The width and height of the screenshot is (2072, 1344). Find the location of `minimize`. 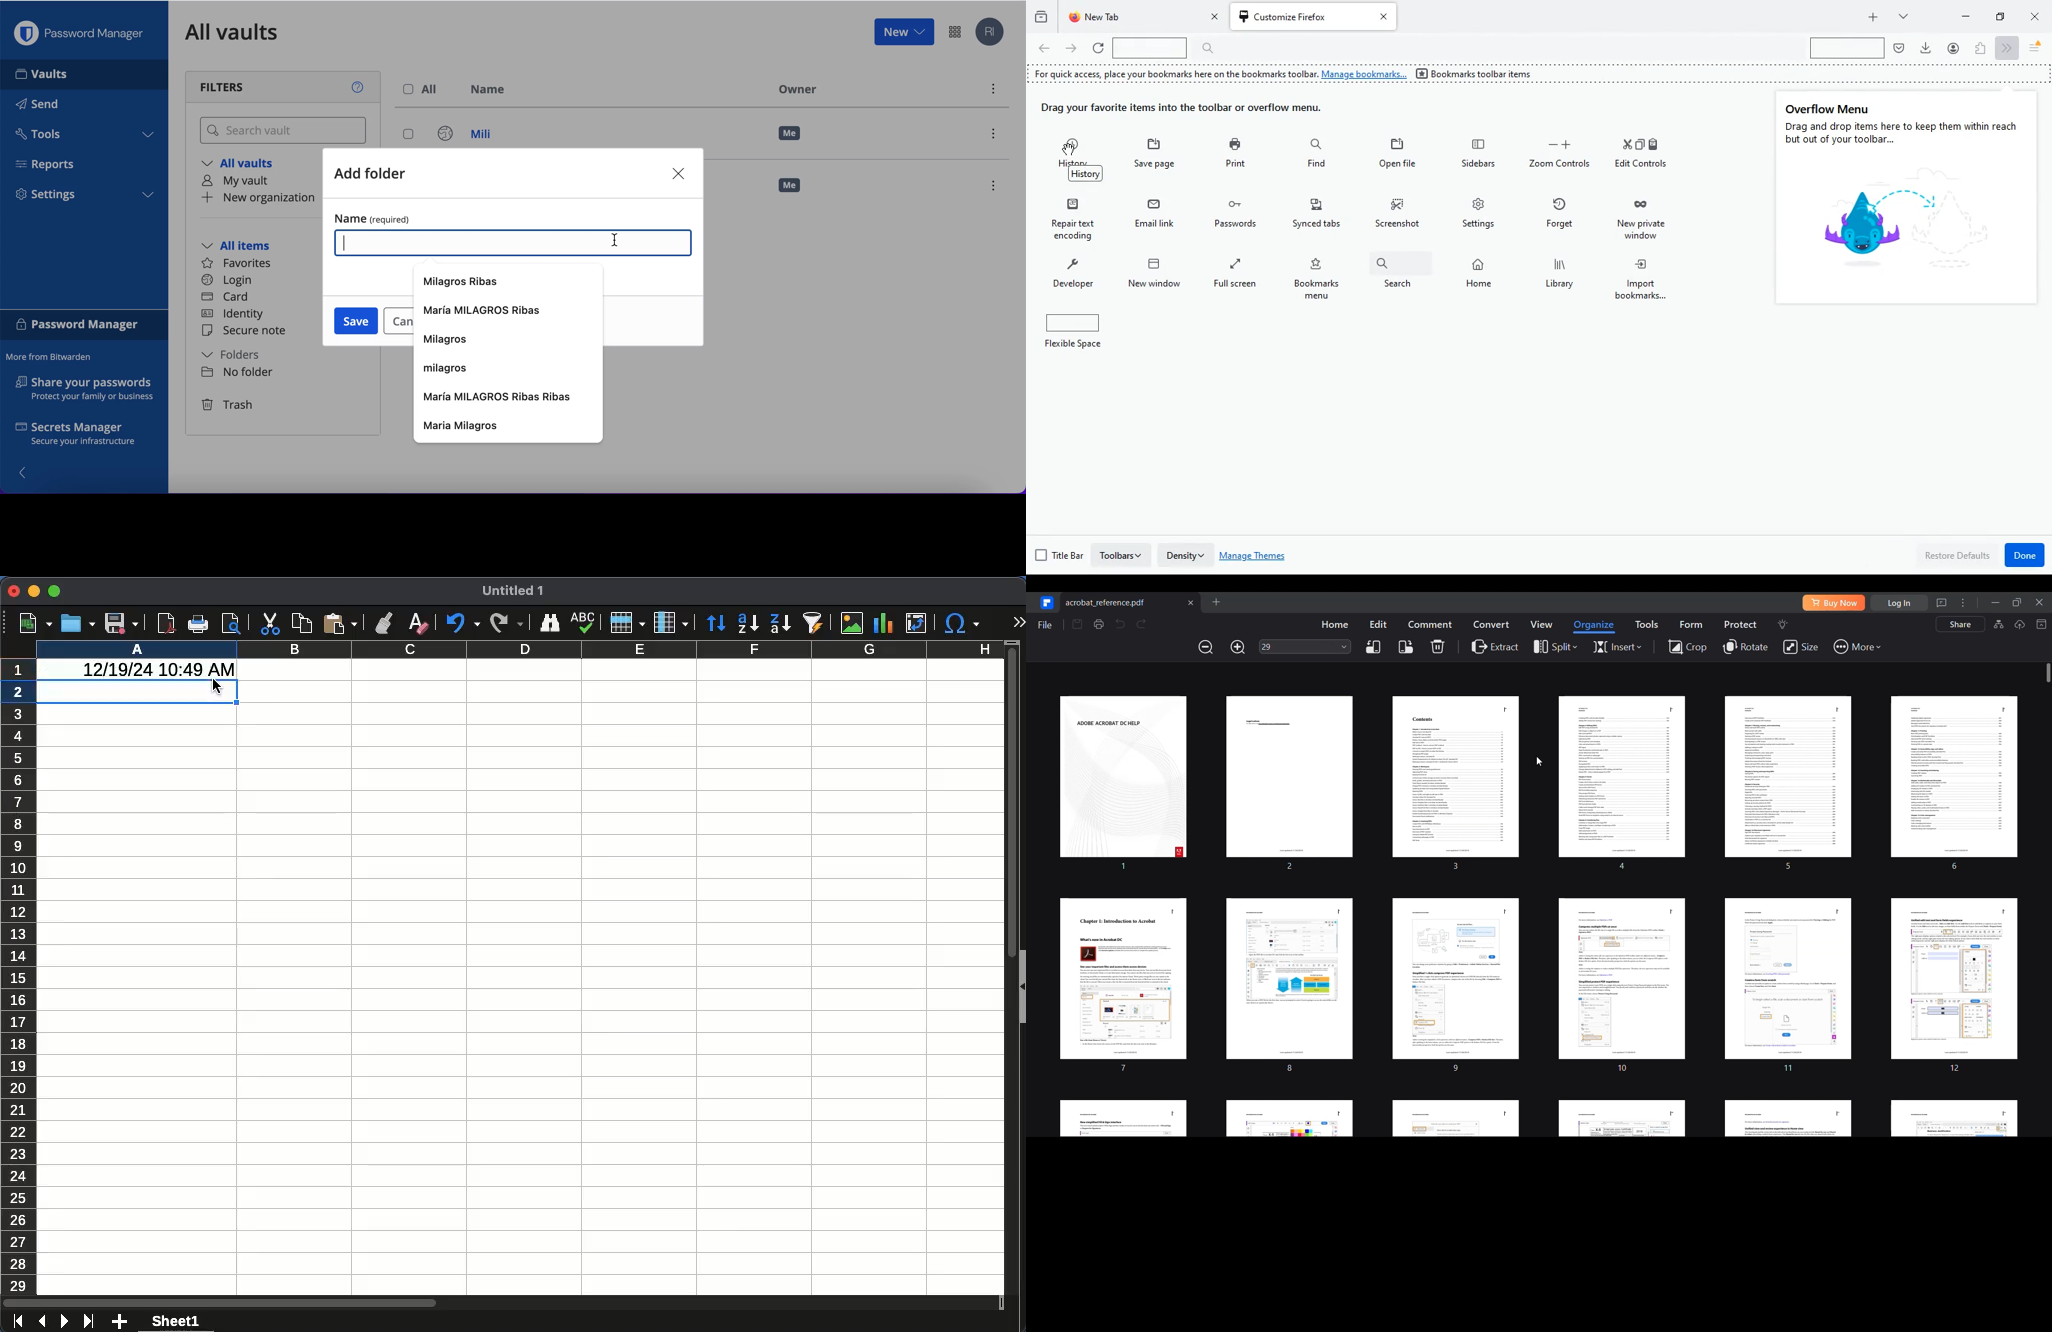

minimize is located at coordinates (34, 591).